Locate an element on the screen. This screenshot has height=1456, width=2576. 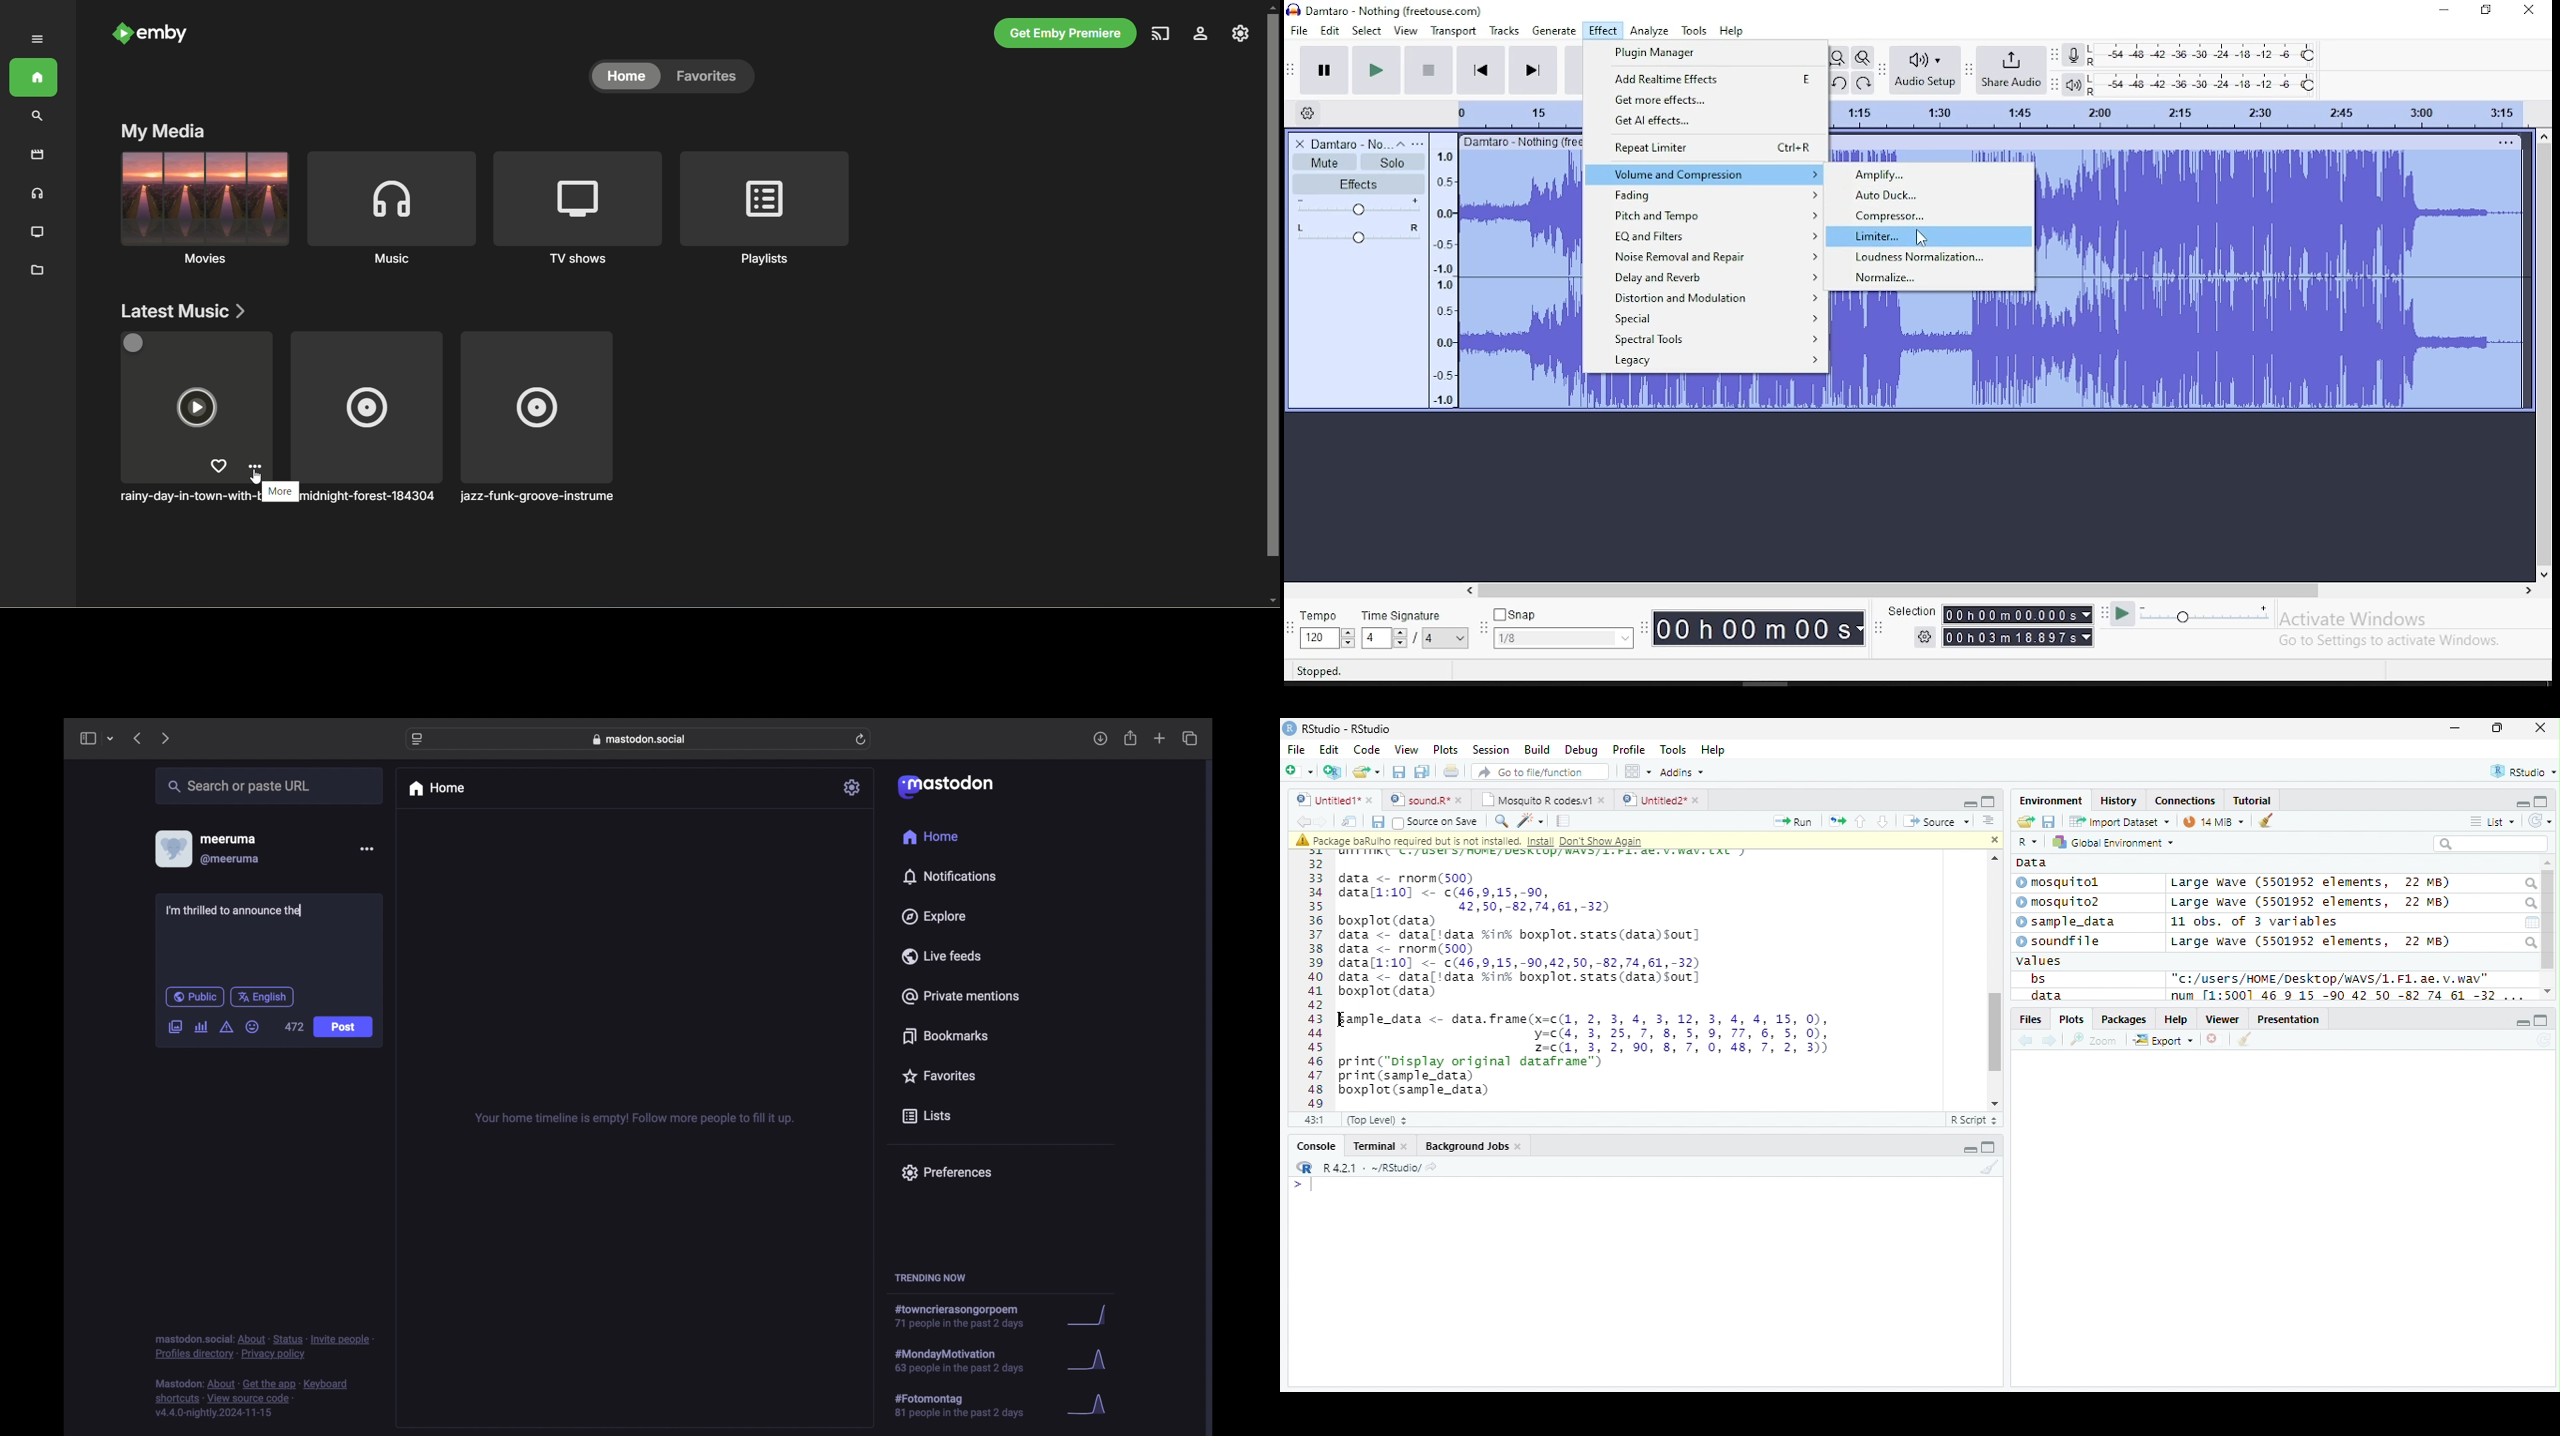
open menu is located at coordinates (1421, 143).